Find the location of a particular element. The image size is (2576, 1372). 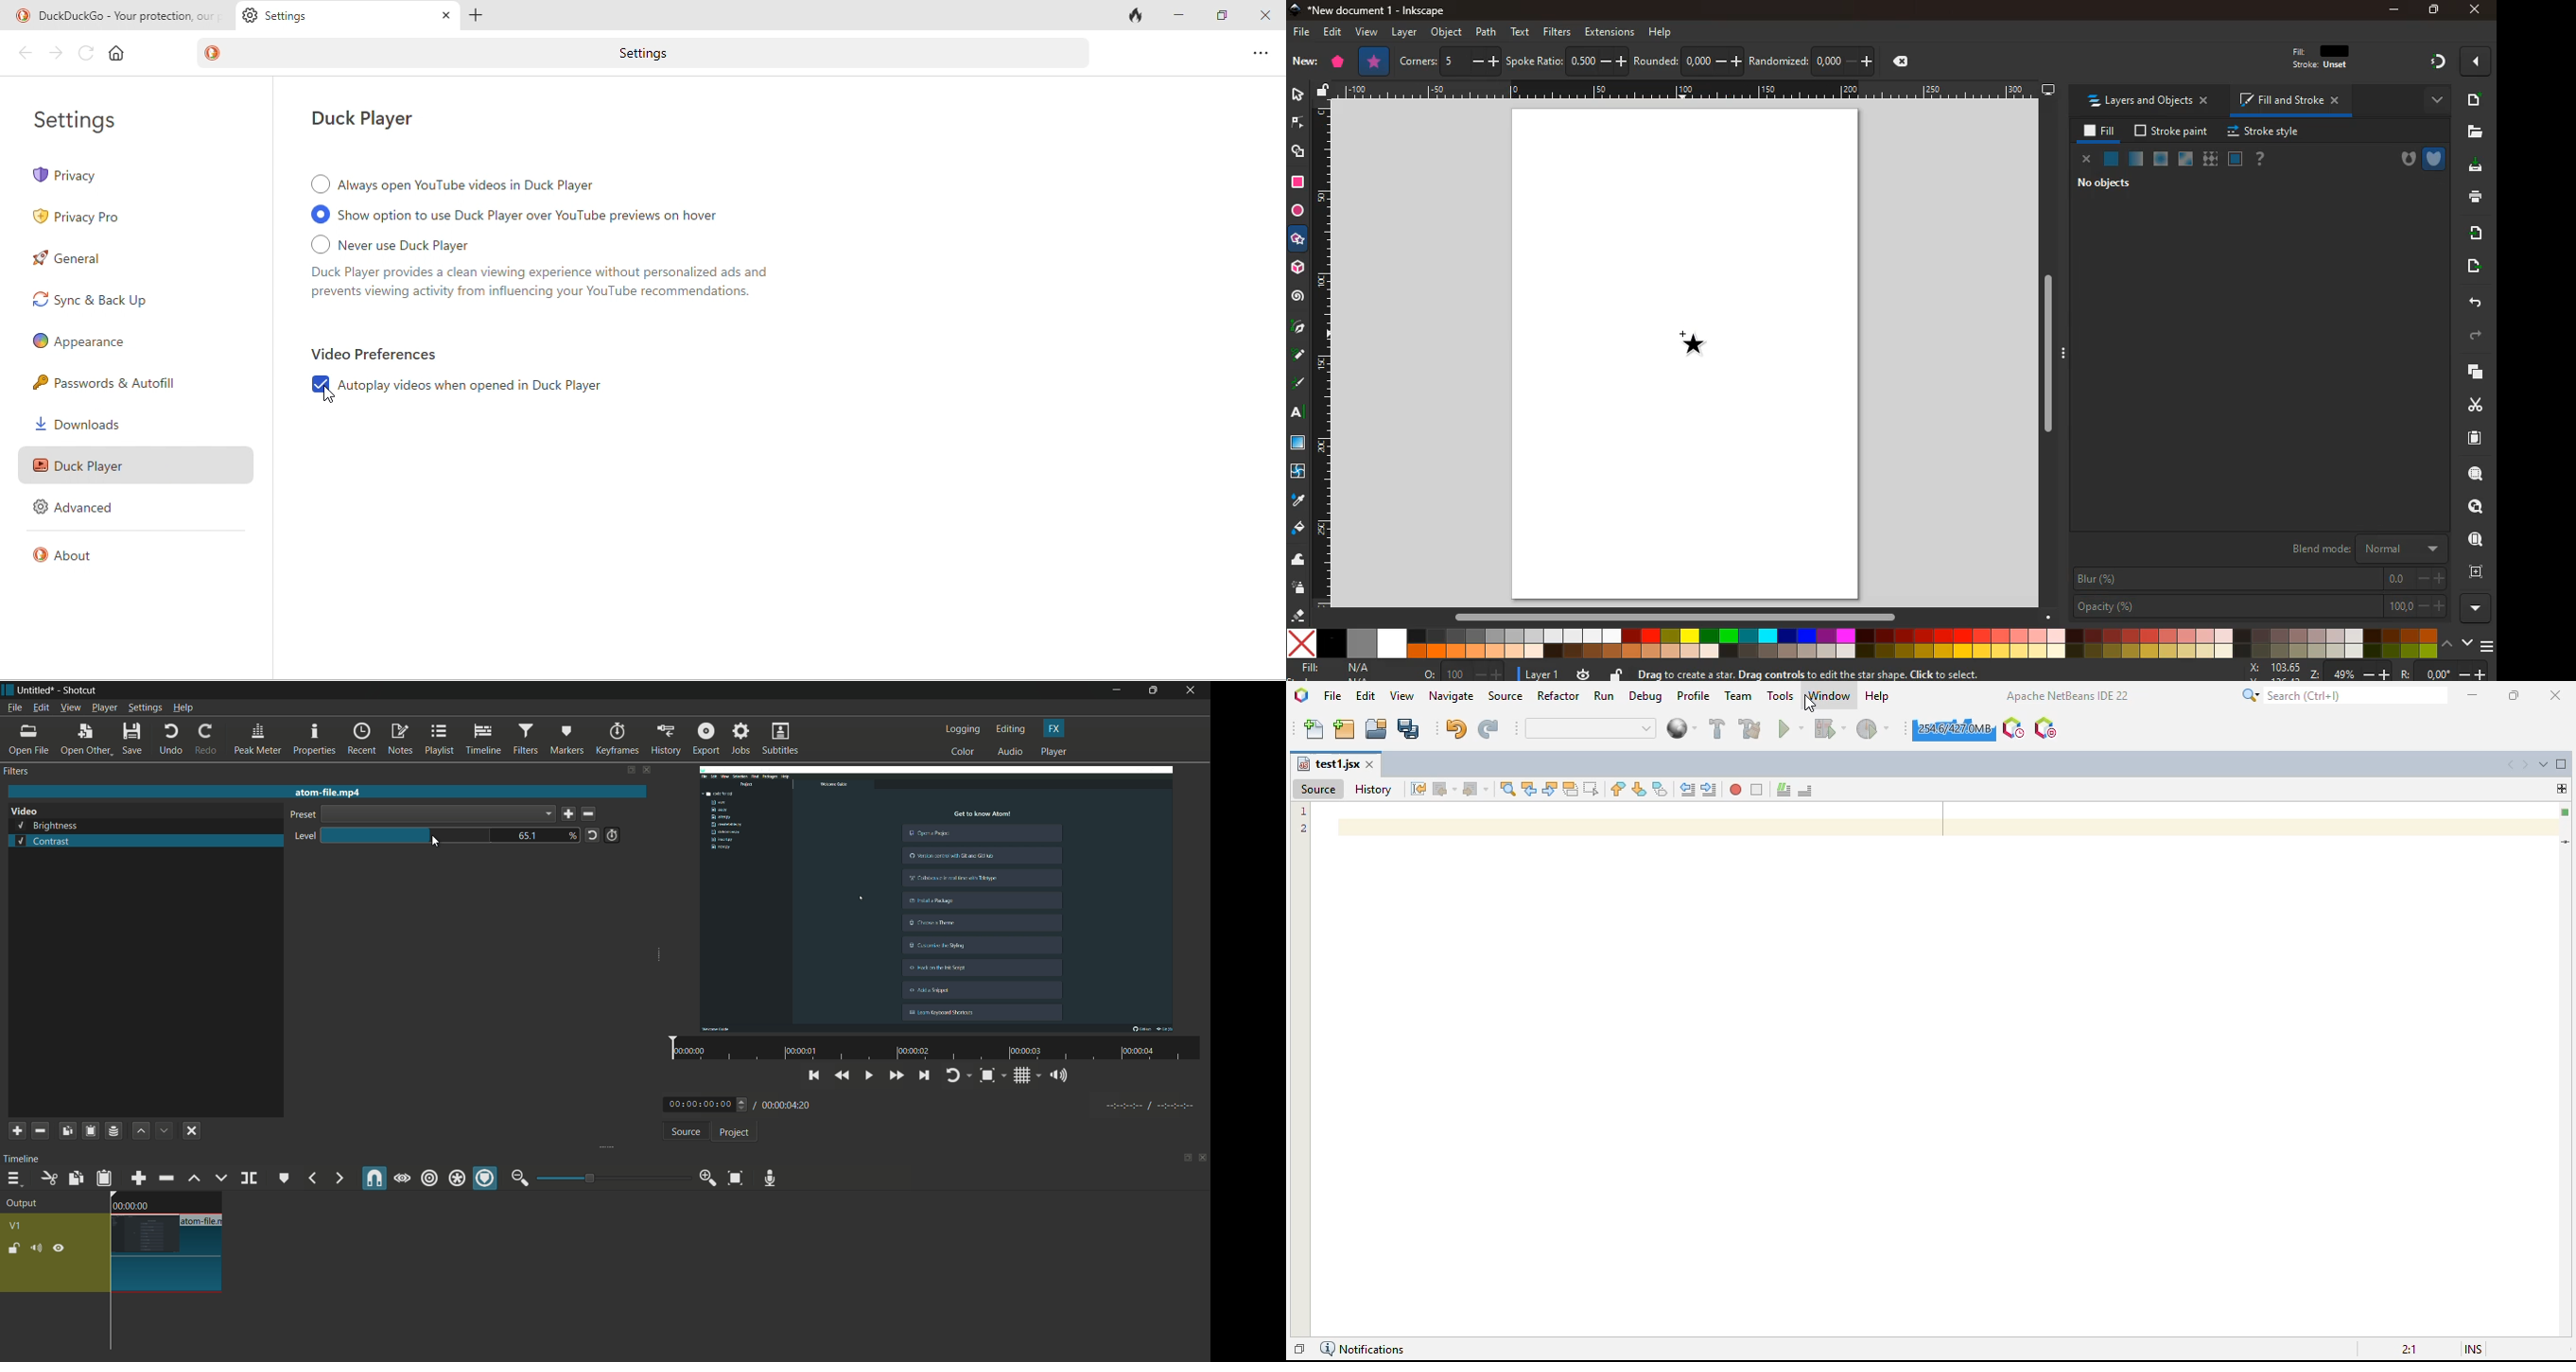

open file is located at coordinates (30, 740).